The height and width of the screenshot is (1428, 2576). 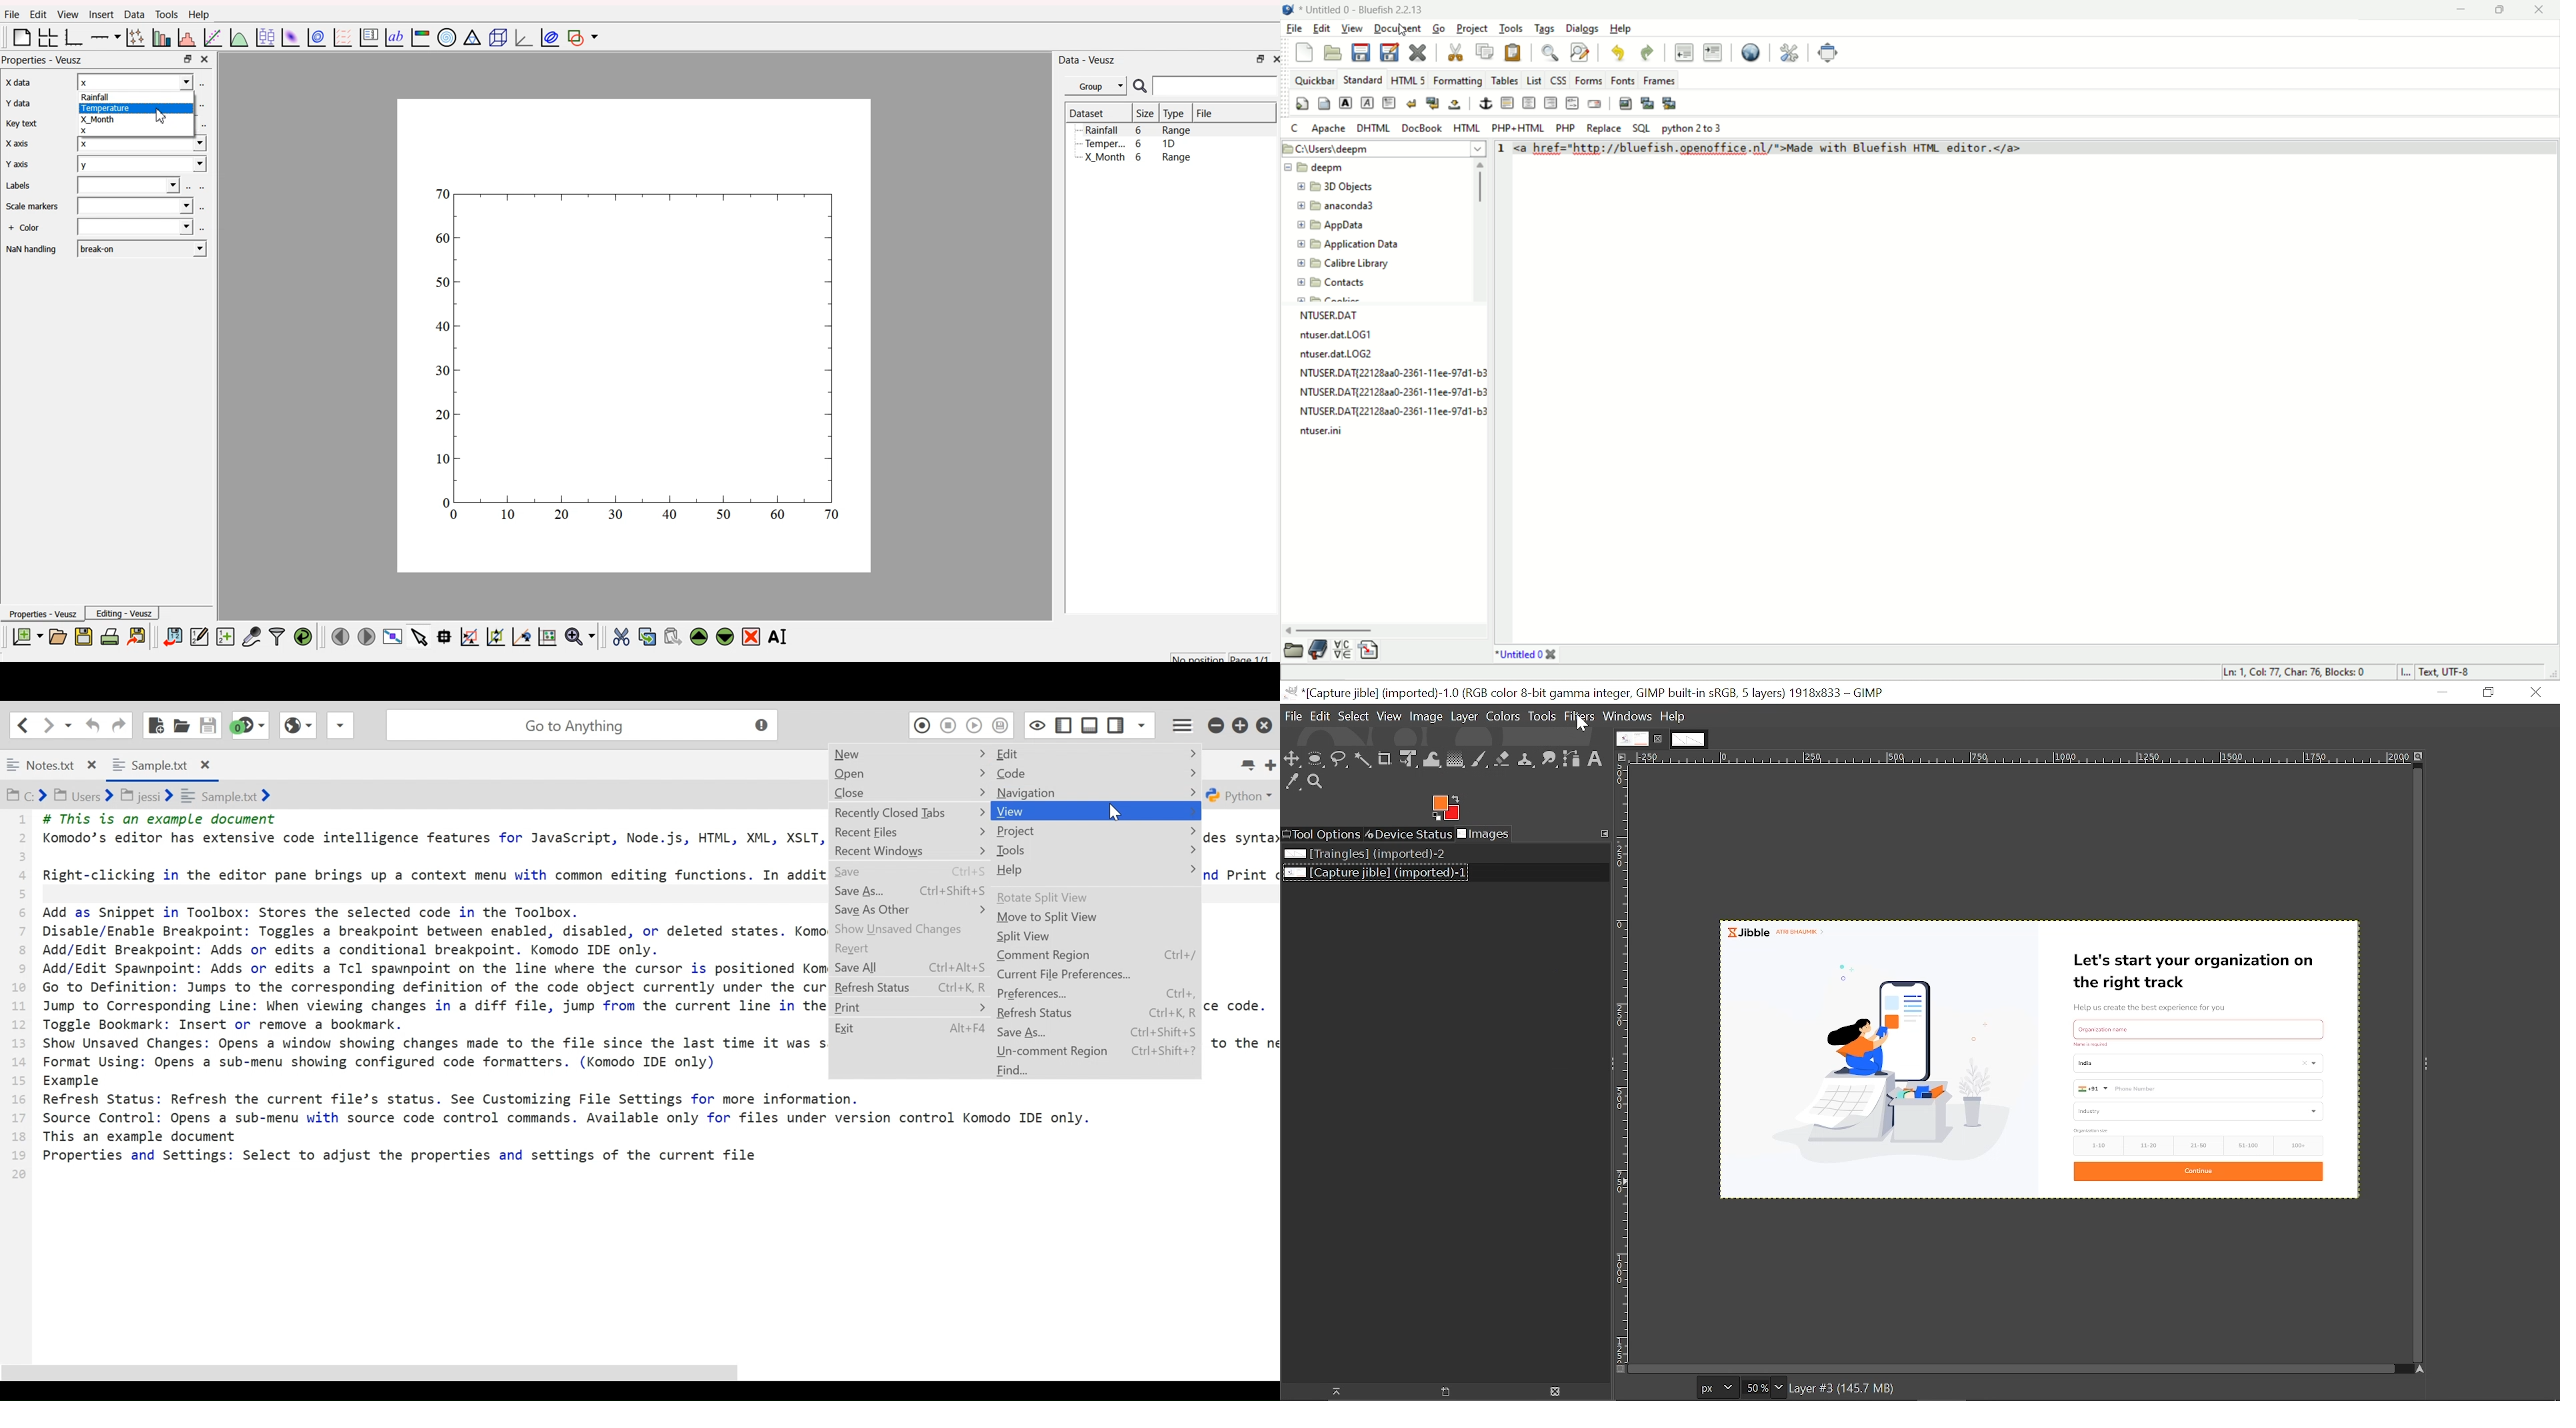 I want to click on anaconda, so click(x=1337, y=207).